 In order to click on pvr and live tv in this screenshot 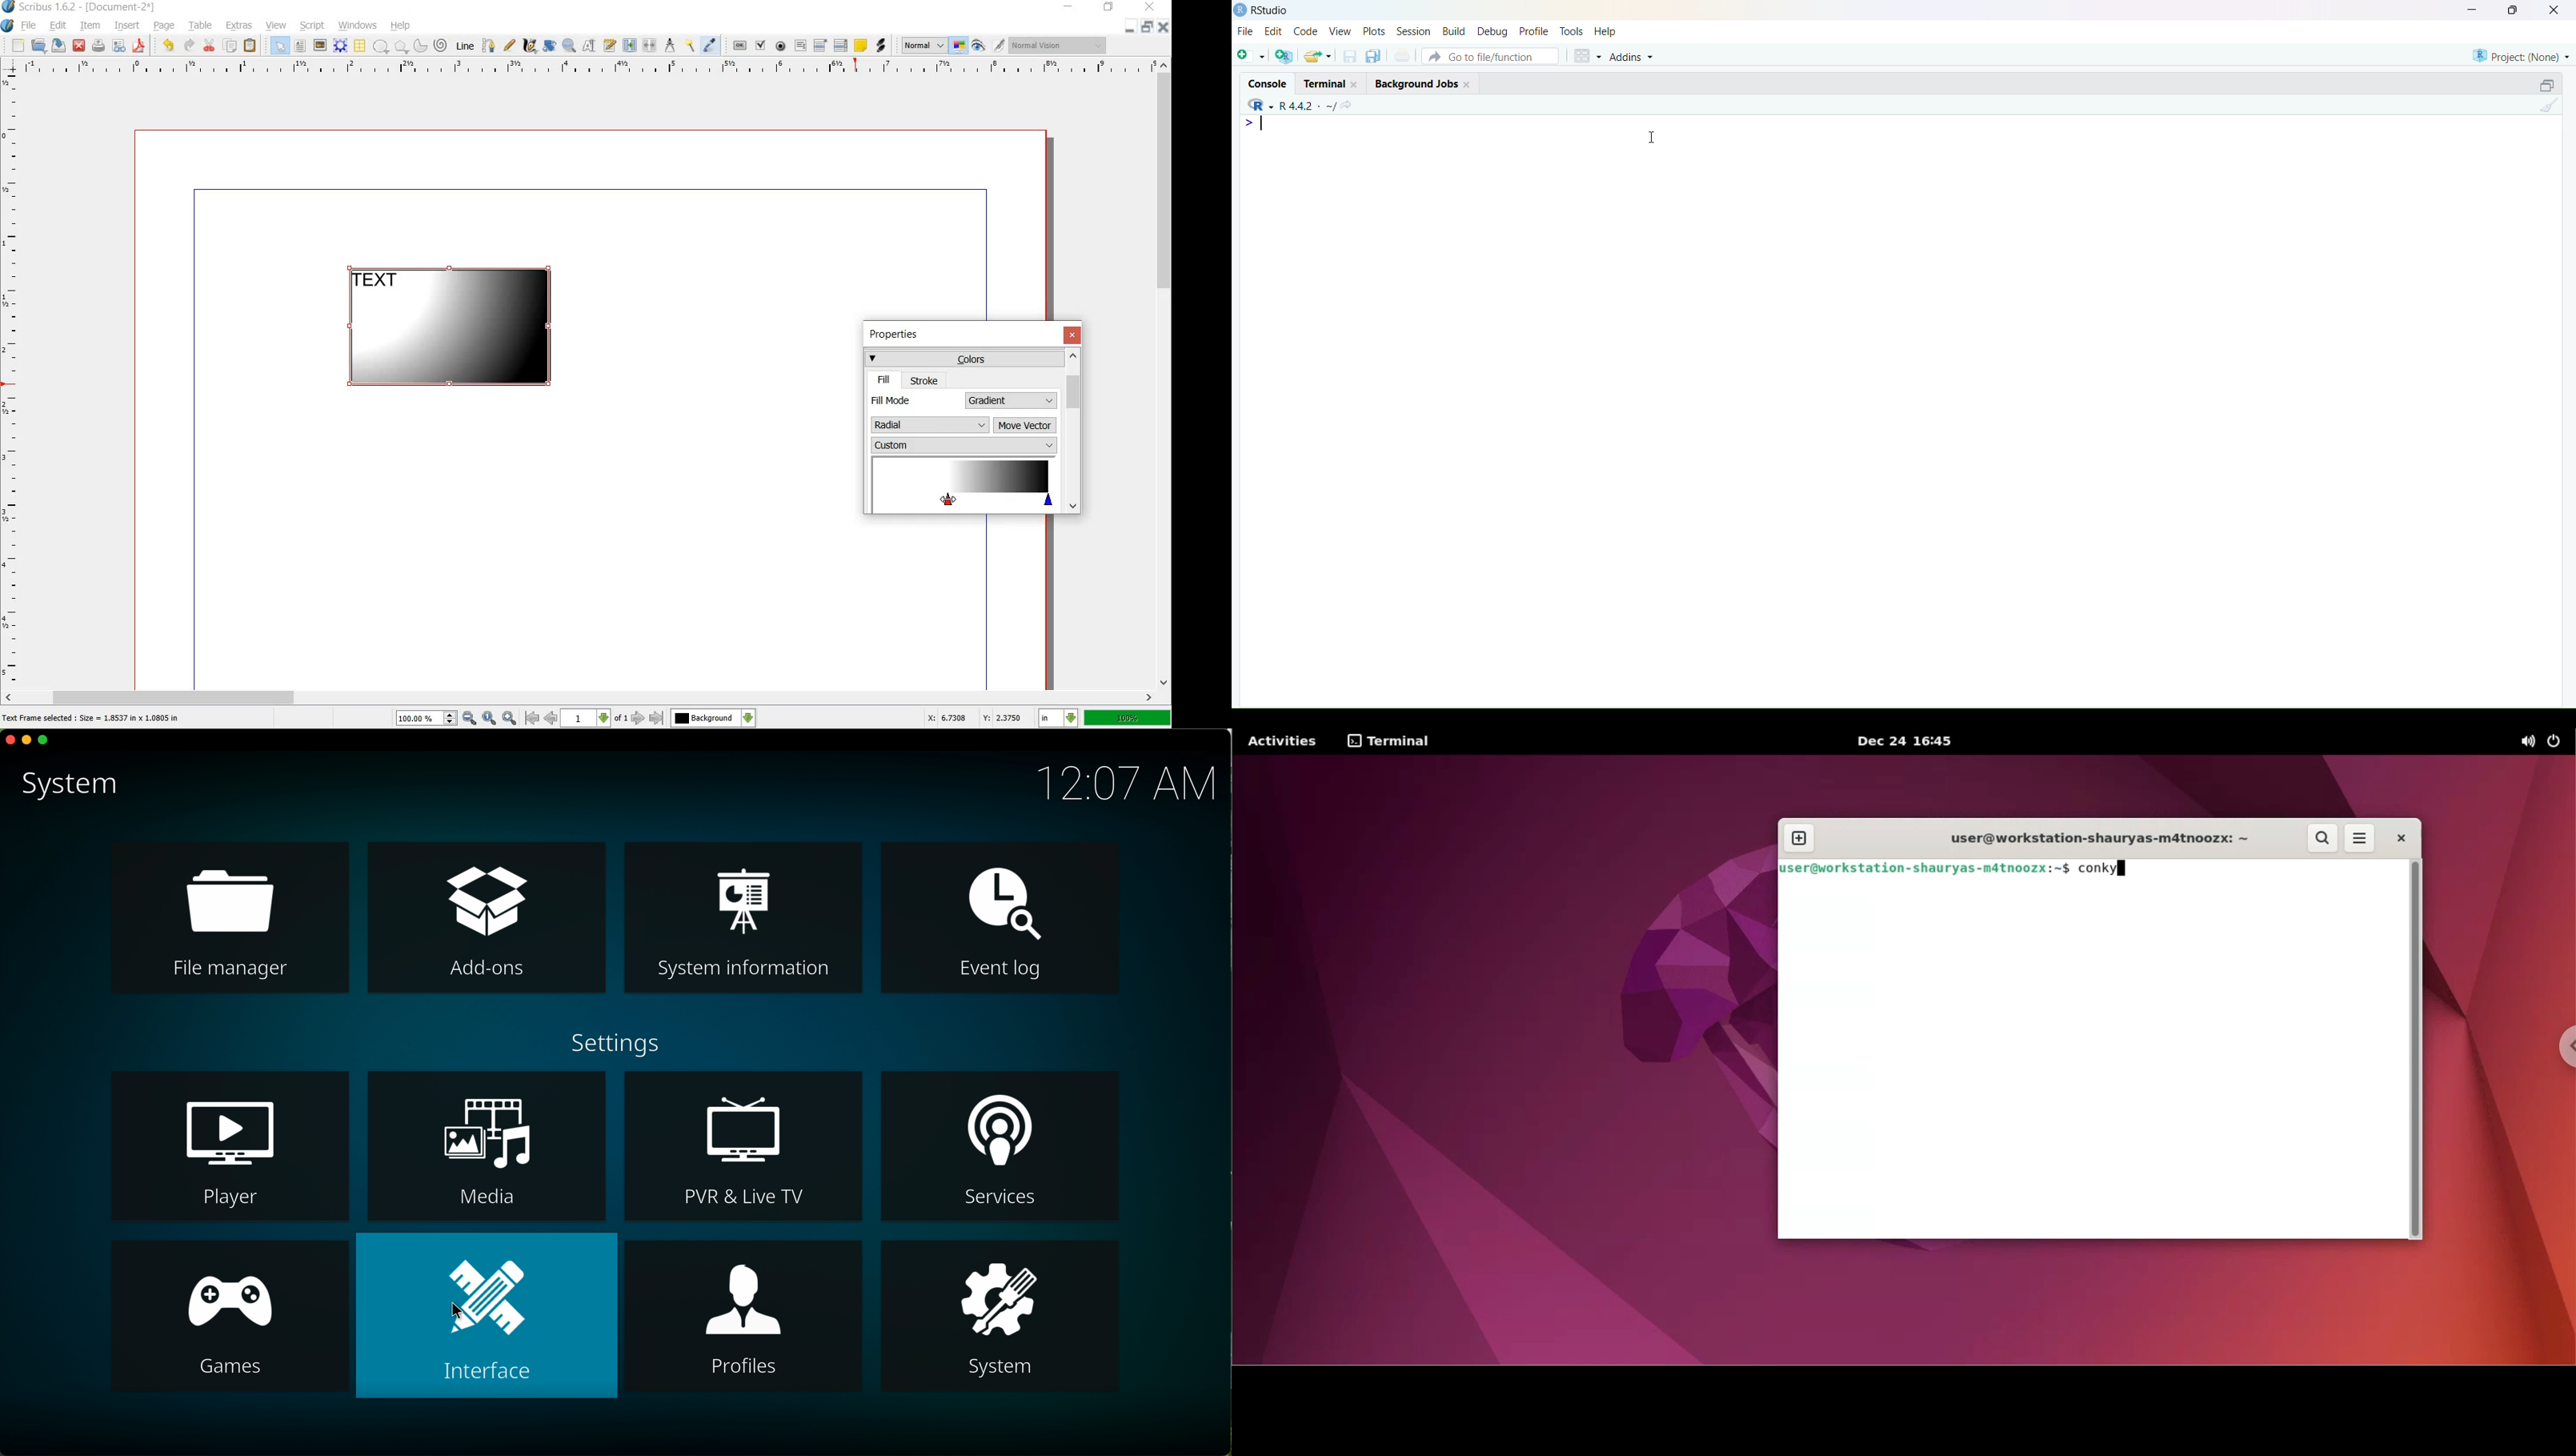, I will do `click(744, 1148)`.